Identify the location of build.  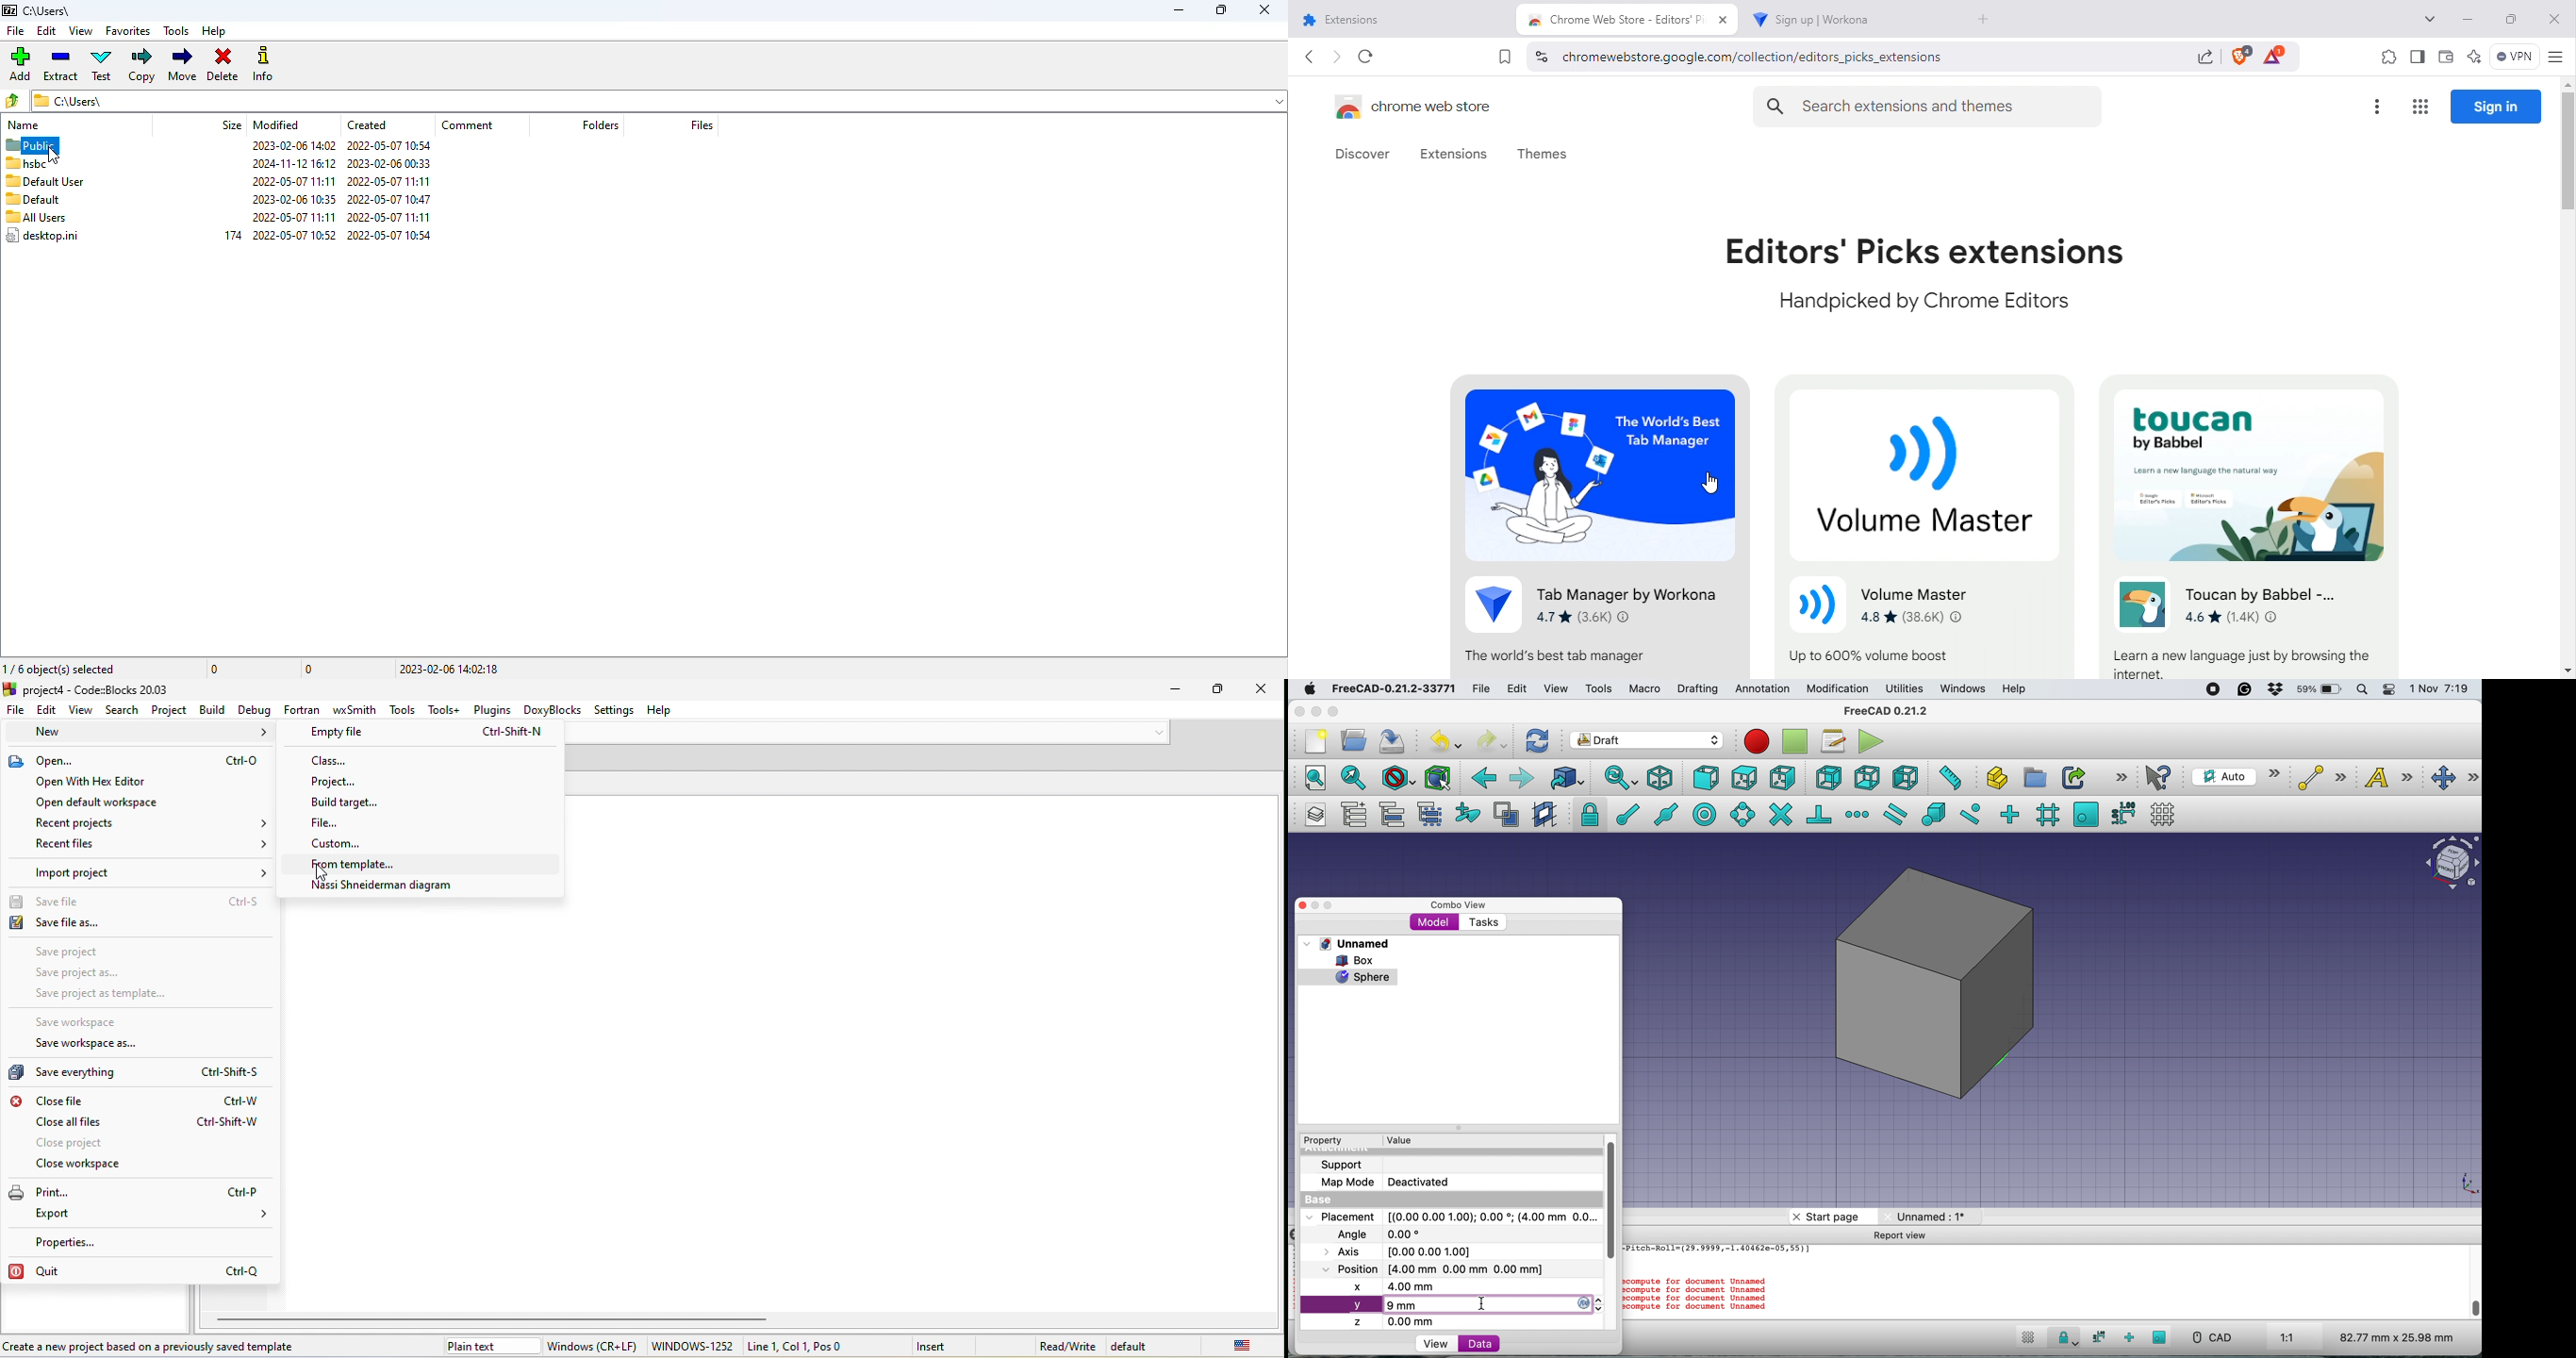
(214, 709).